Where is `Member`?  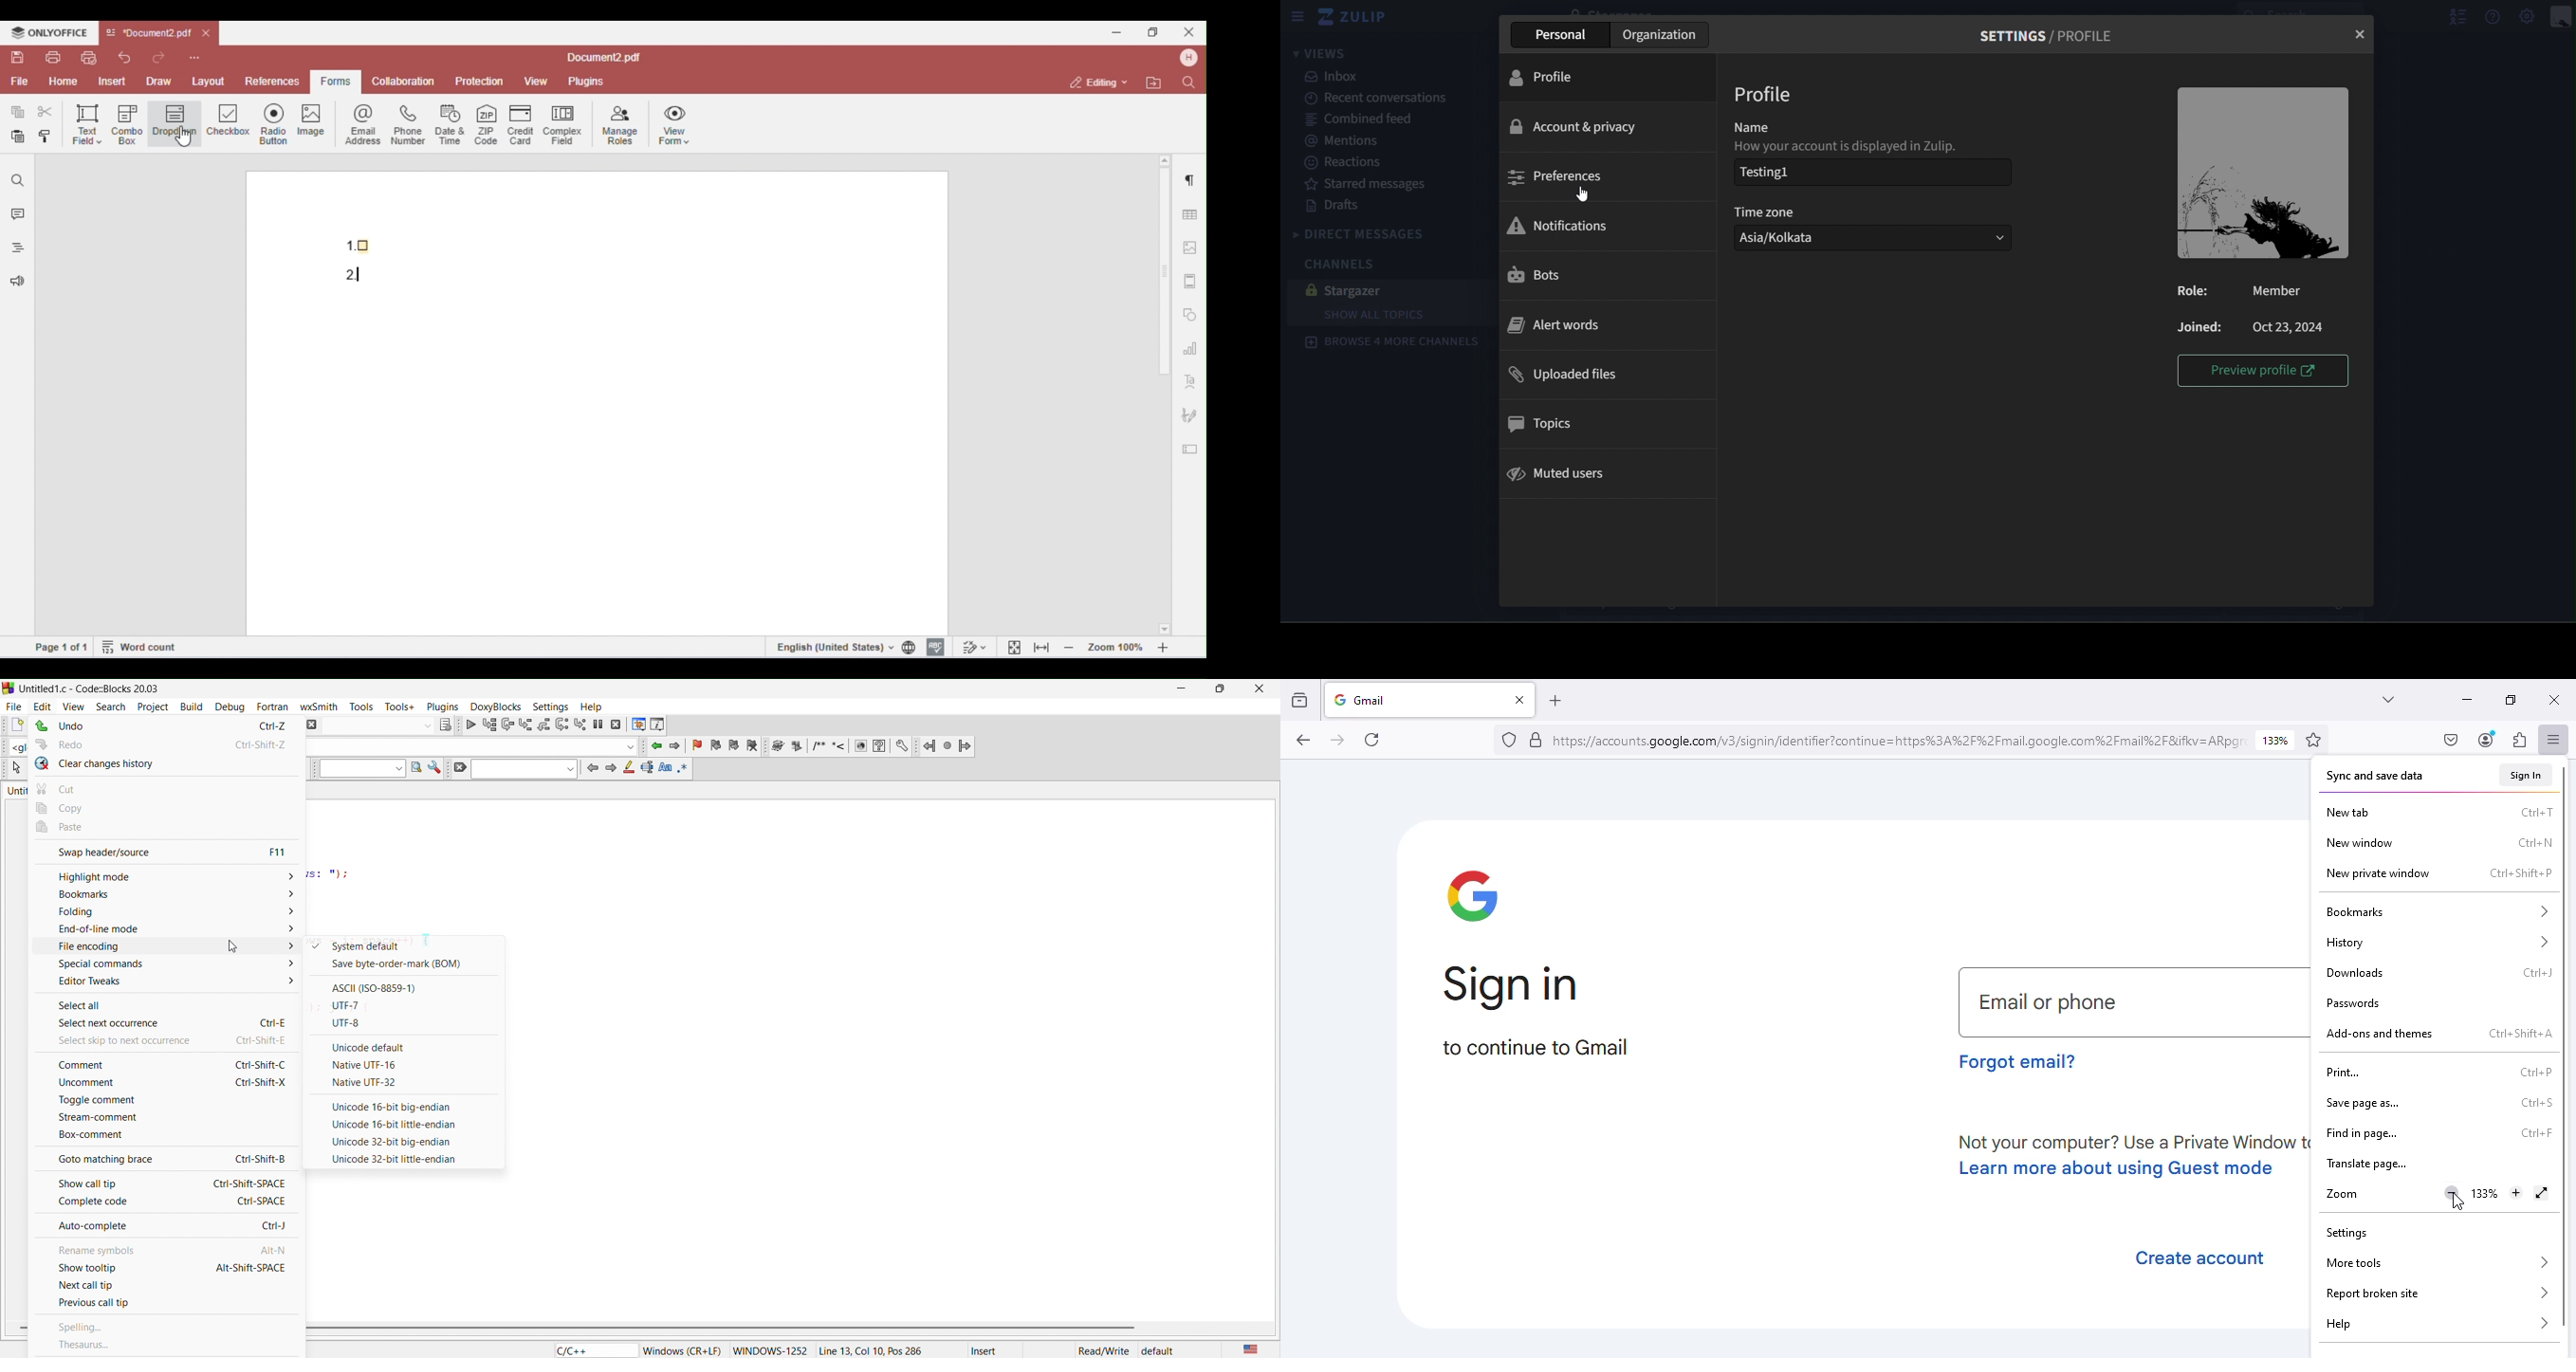
Member is located at coordinates (2287, 290).